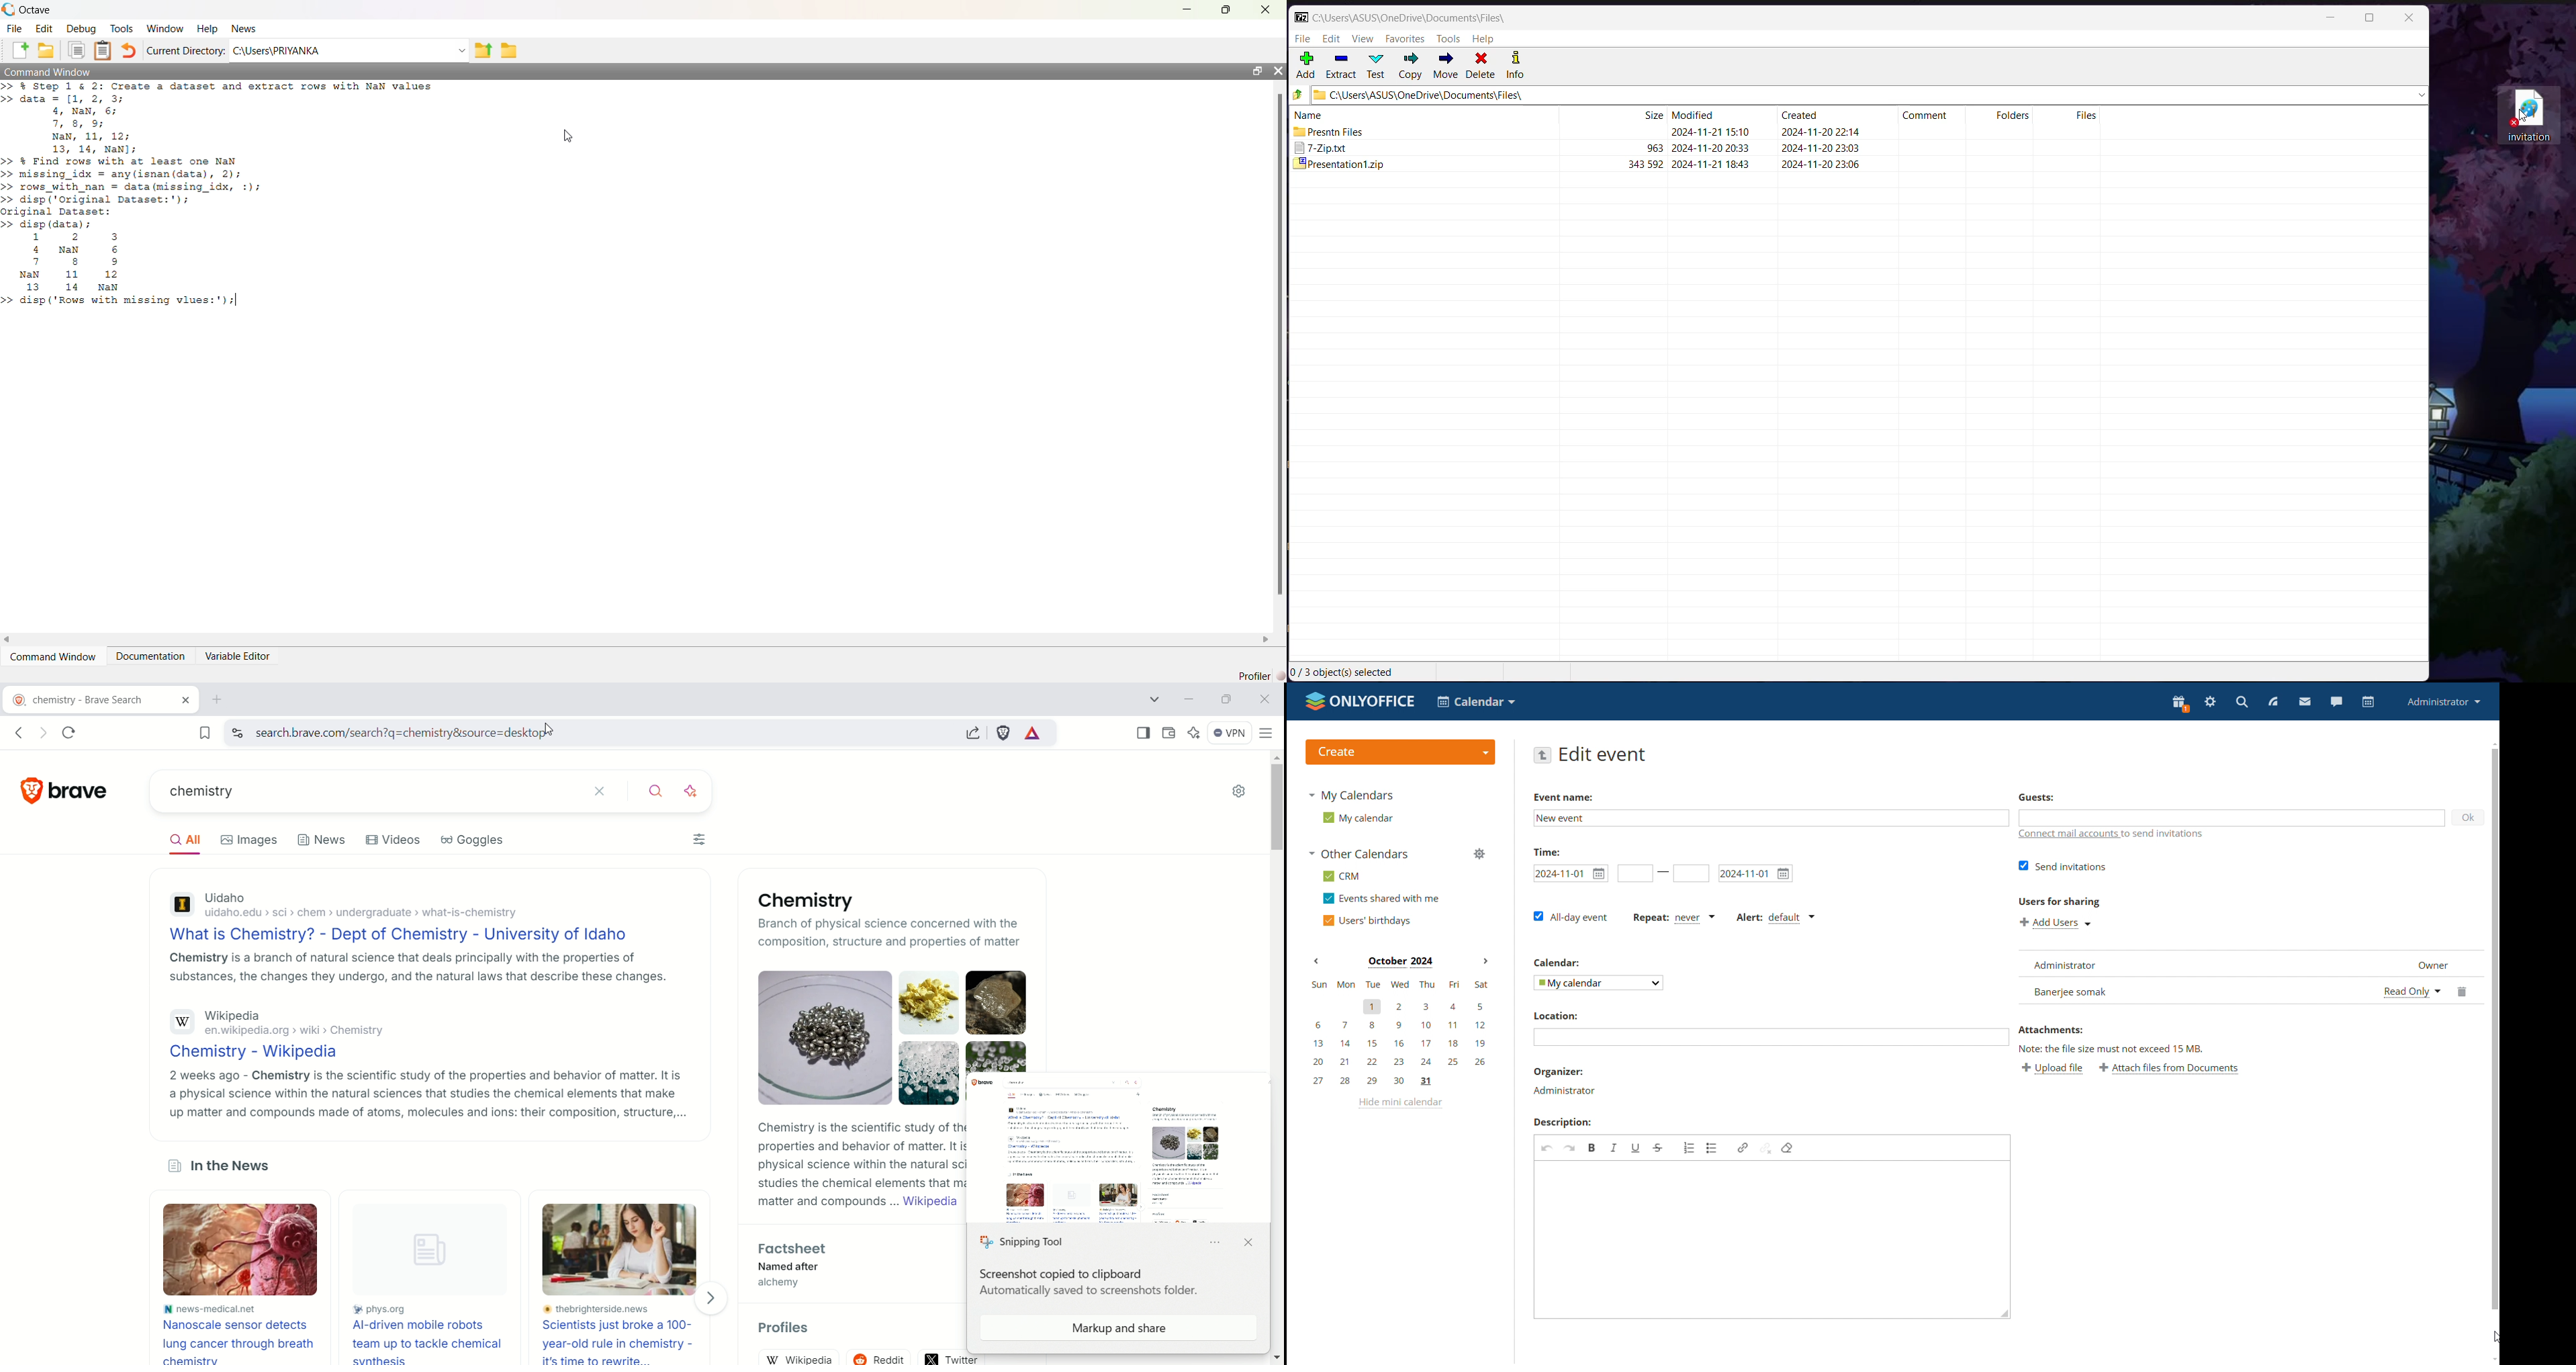 Image resolution: width=2576 pixels, height=1372 pixels. What do you see at coordinates (482, 843) in the screenshot?
I see `Goggles` at bounding box center [482, 843].